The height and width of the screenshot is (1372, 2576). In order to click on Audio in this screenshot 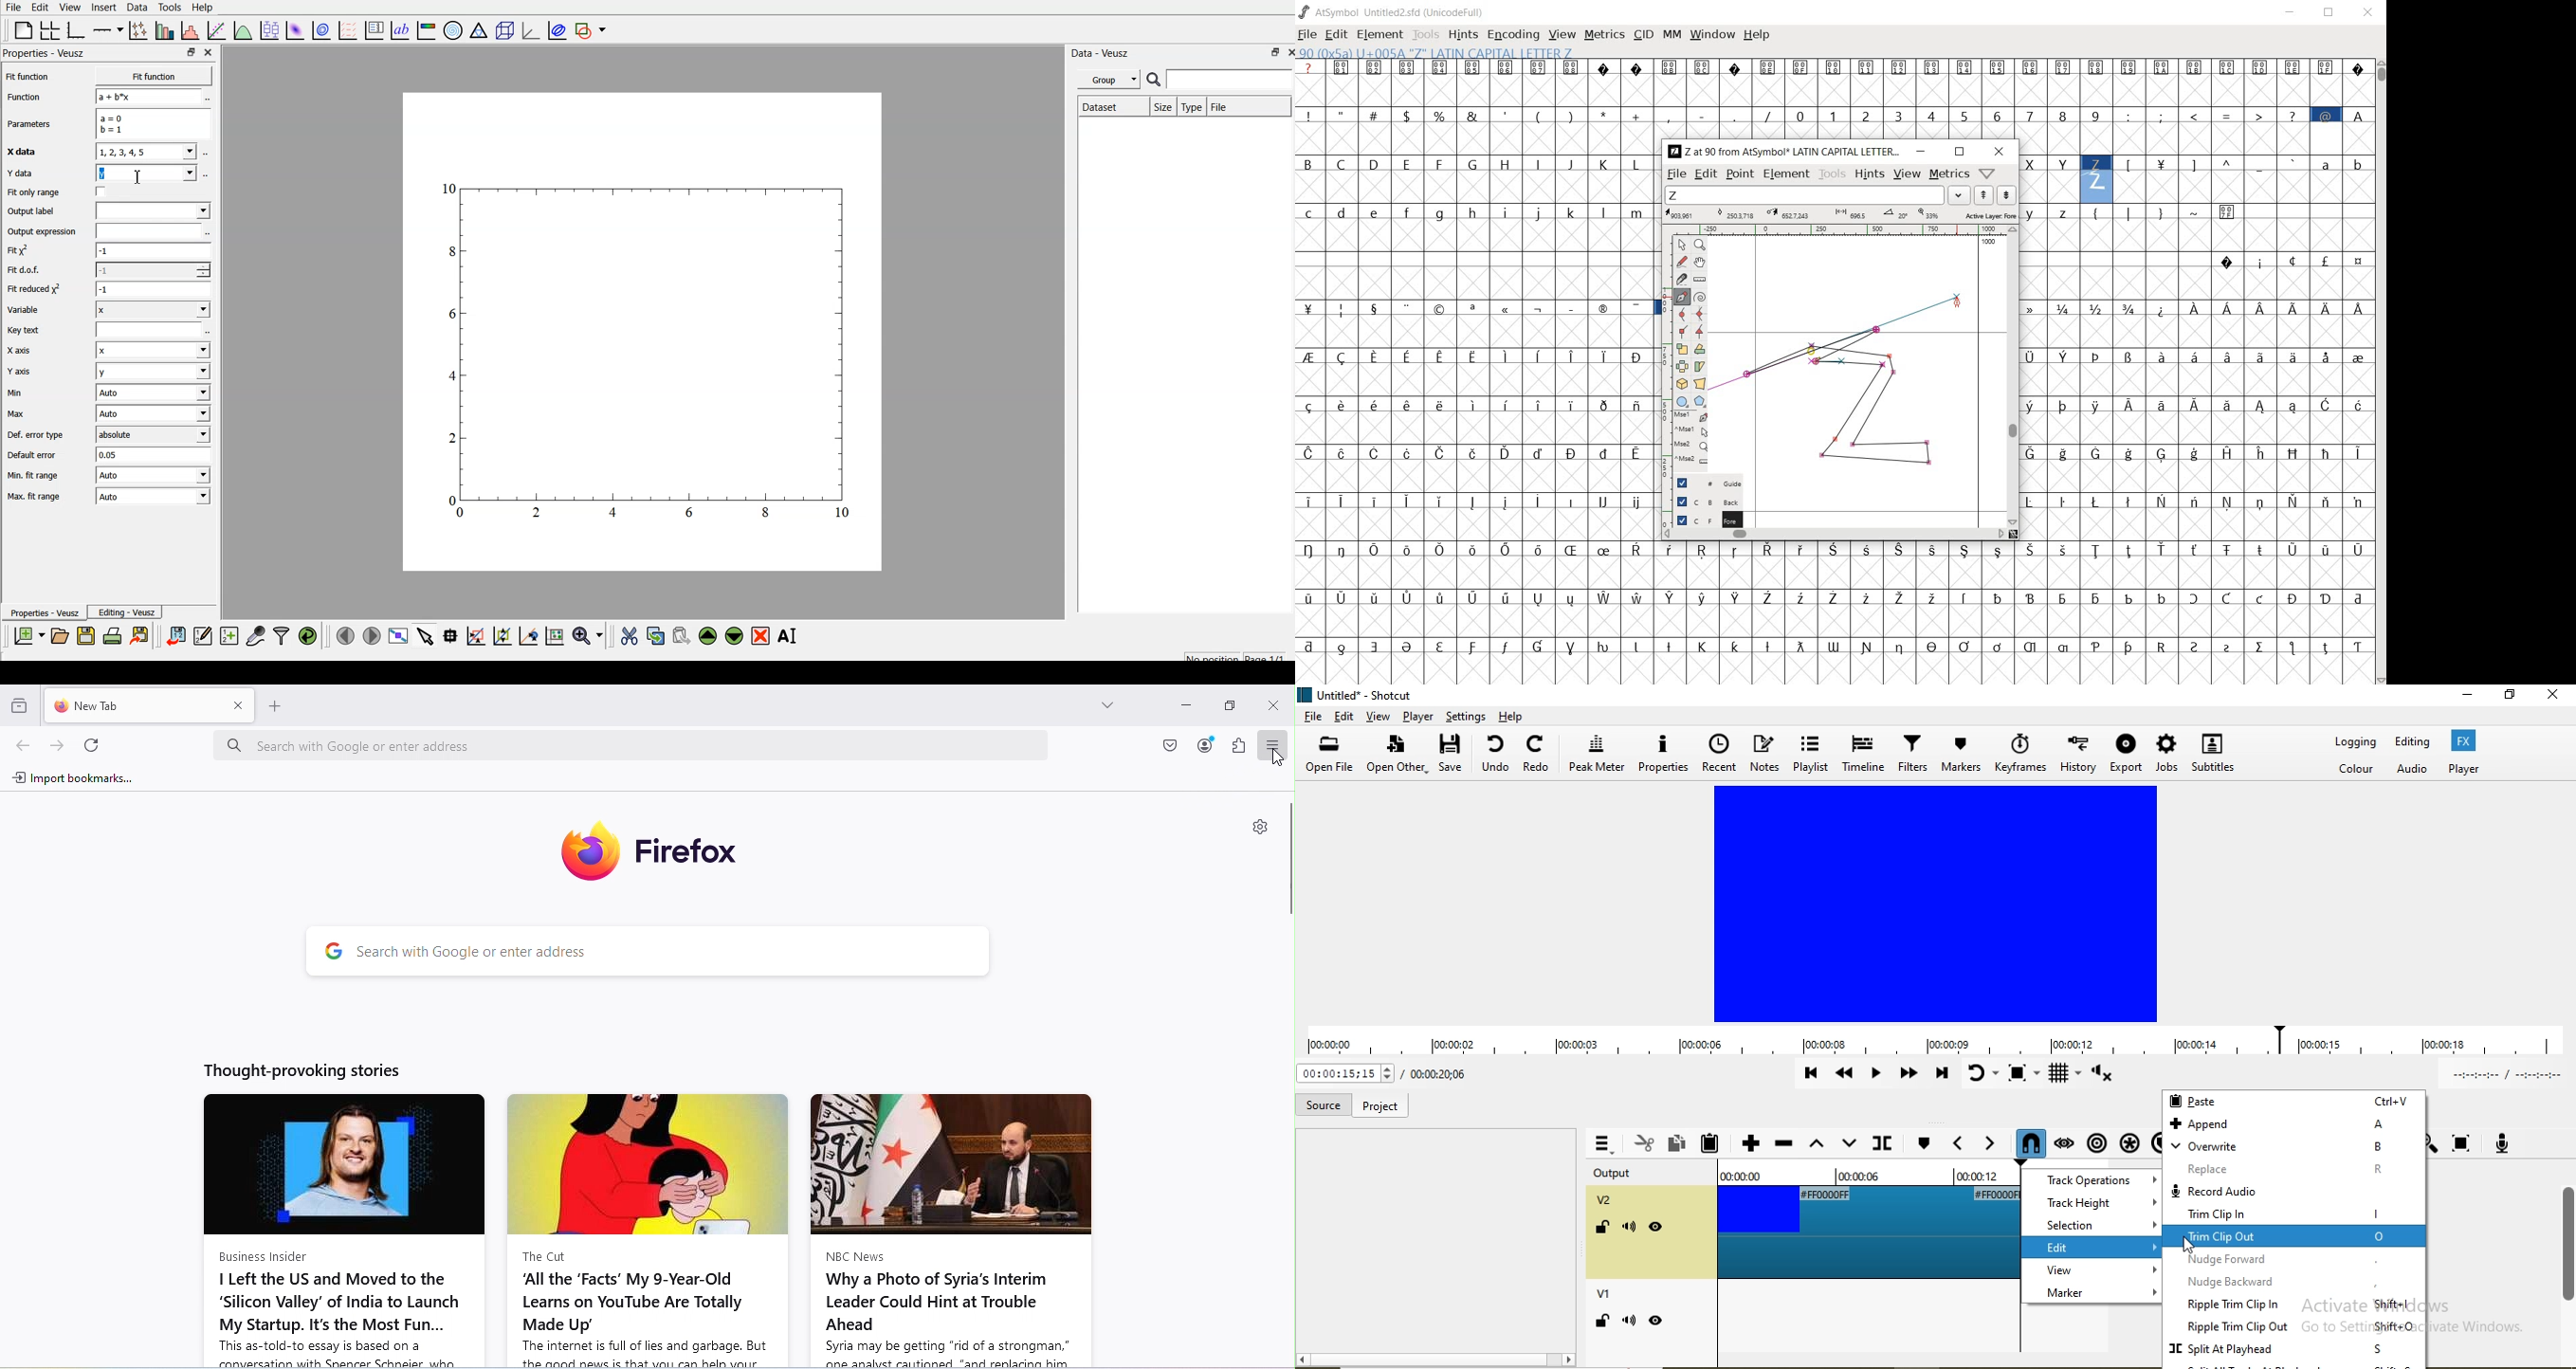, I will do `click(2414, 770)`.